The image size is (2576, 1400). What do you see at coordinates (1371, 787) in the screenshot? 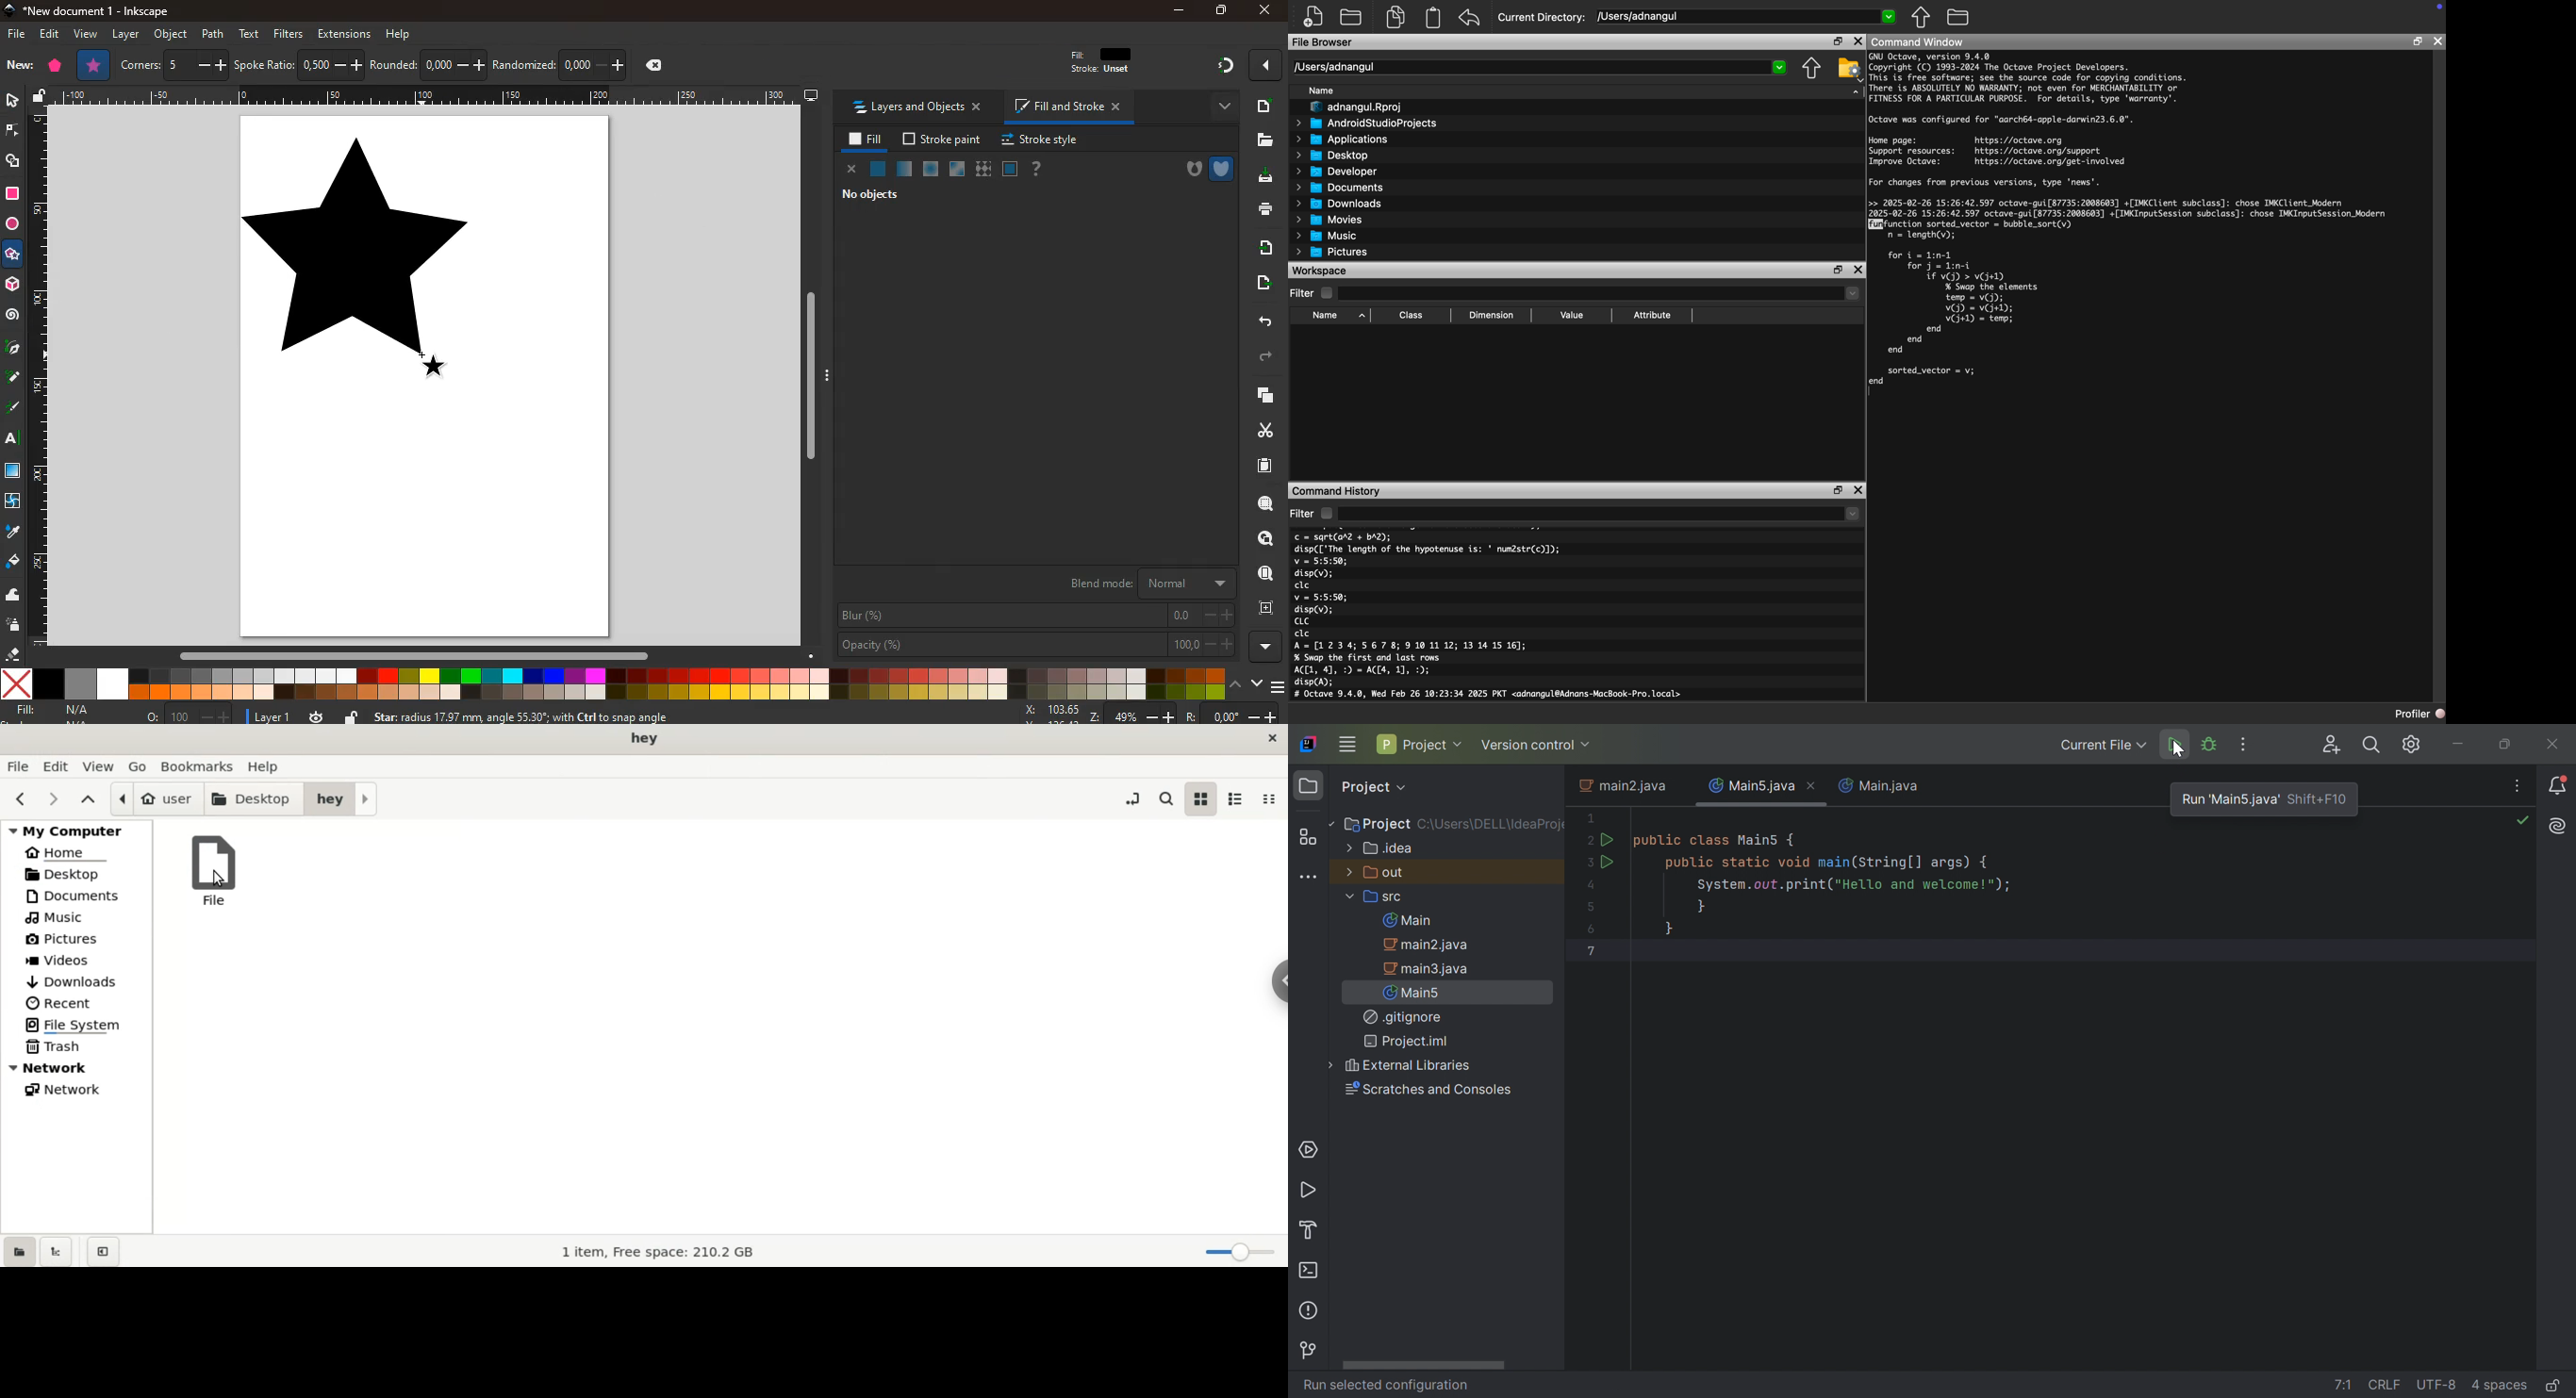
I see `Project` at bounding box center [1371, 787].